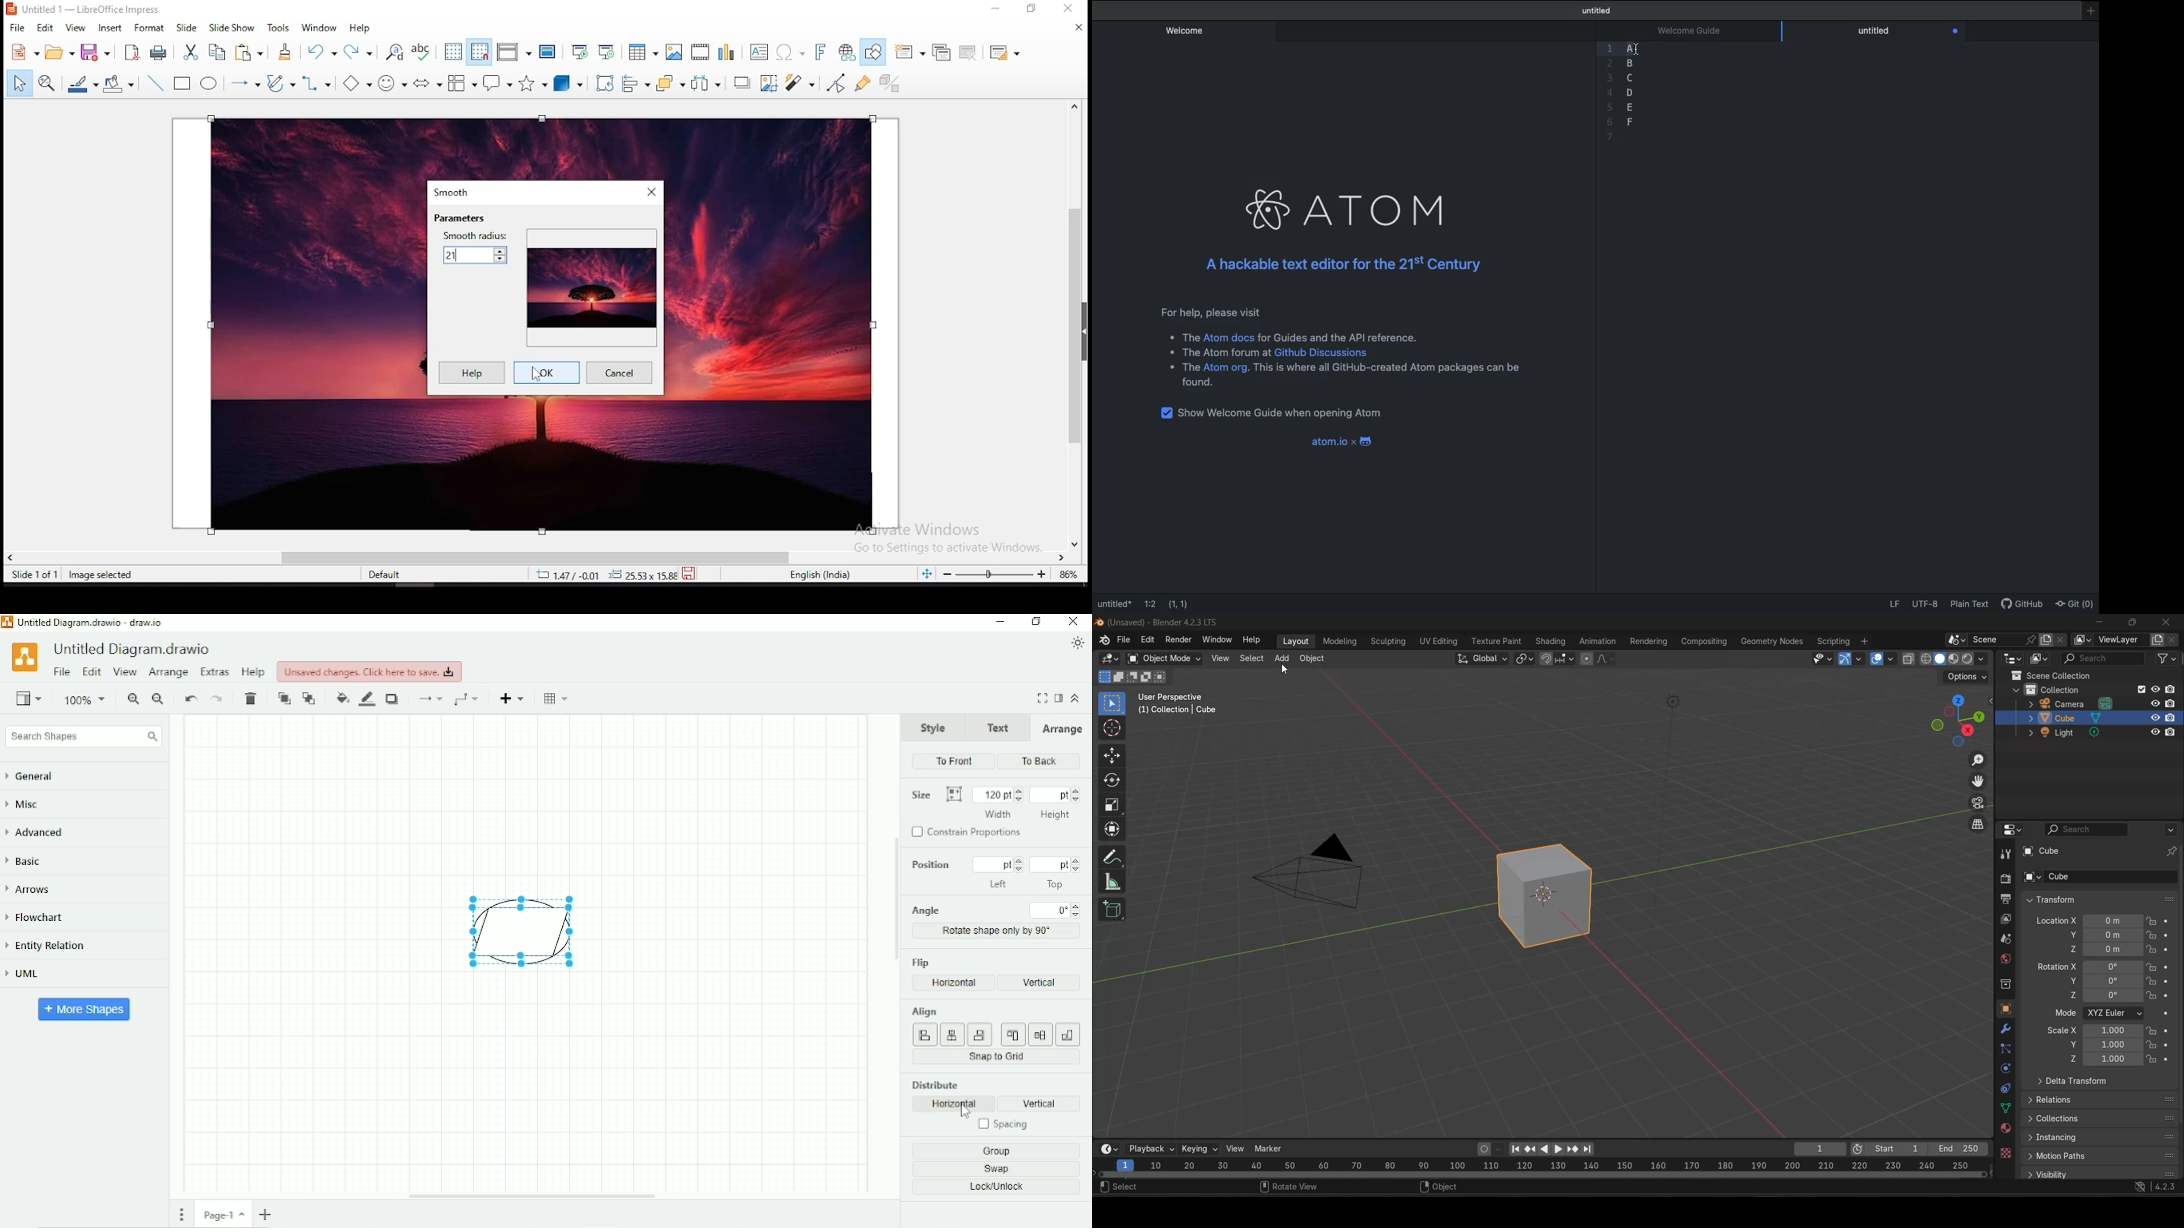 The height and width of the screenshot is (1232, 2184). What do you see at coordinates (119, 83) in the screenshot?
I see `fill color` at bounding box center [119, 83].